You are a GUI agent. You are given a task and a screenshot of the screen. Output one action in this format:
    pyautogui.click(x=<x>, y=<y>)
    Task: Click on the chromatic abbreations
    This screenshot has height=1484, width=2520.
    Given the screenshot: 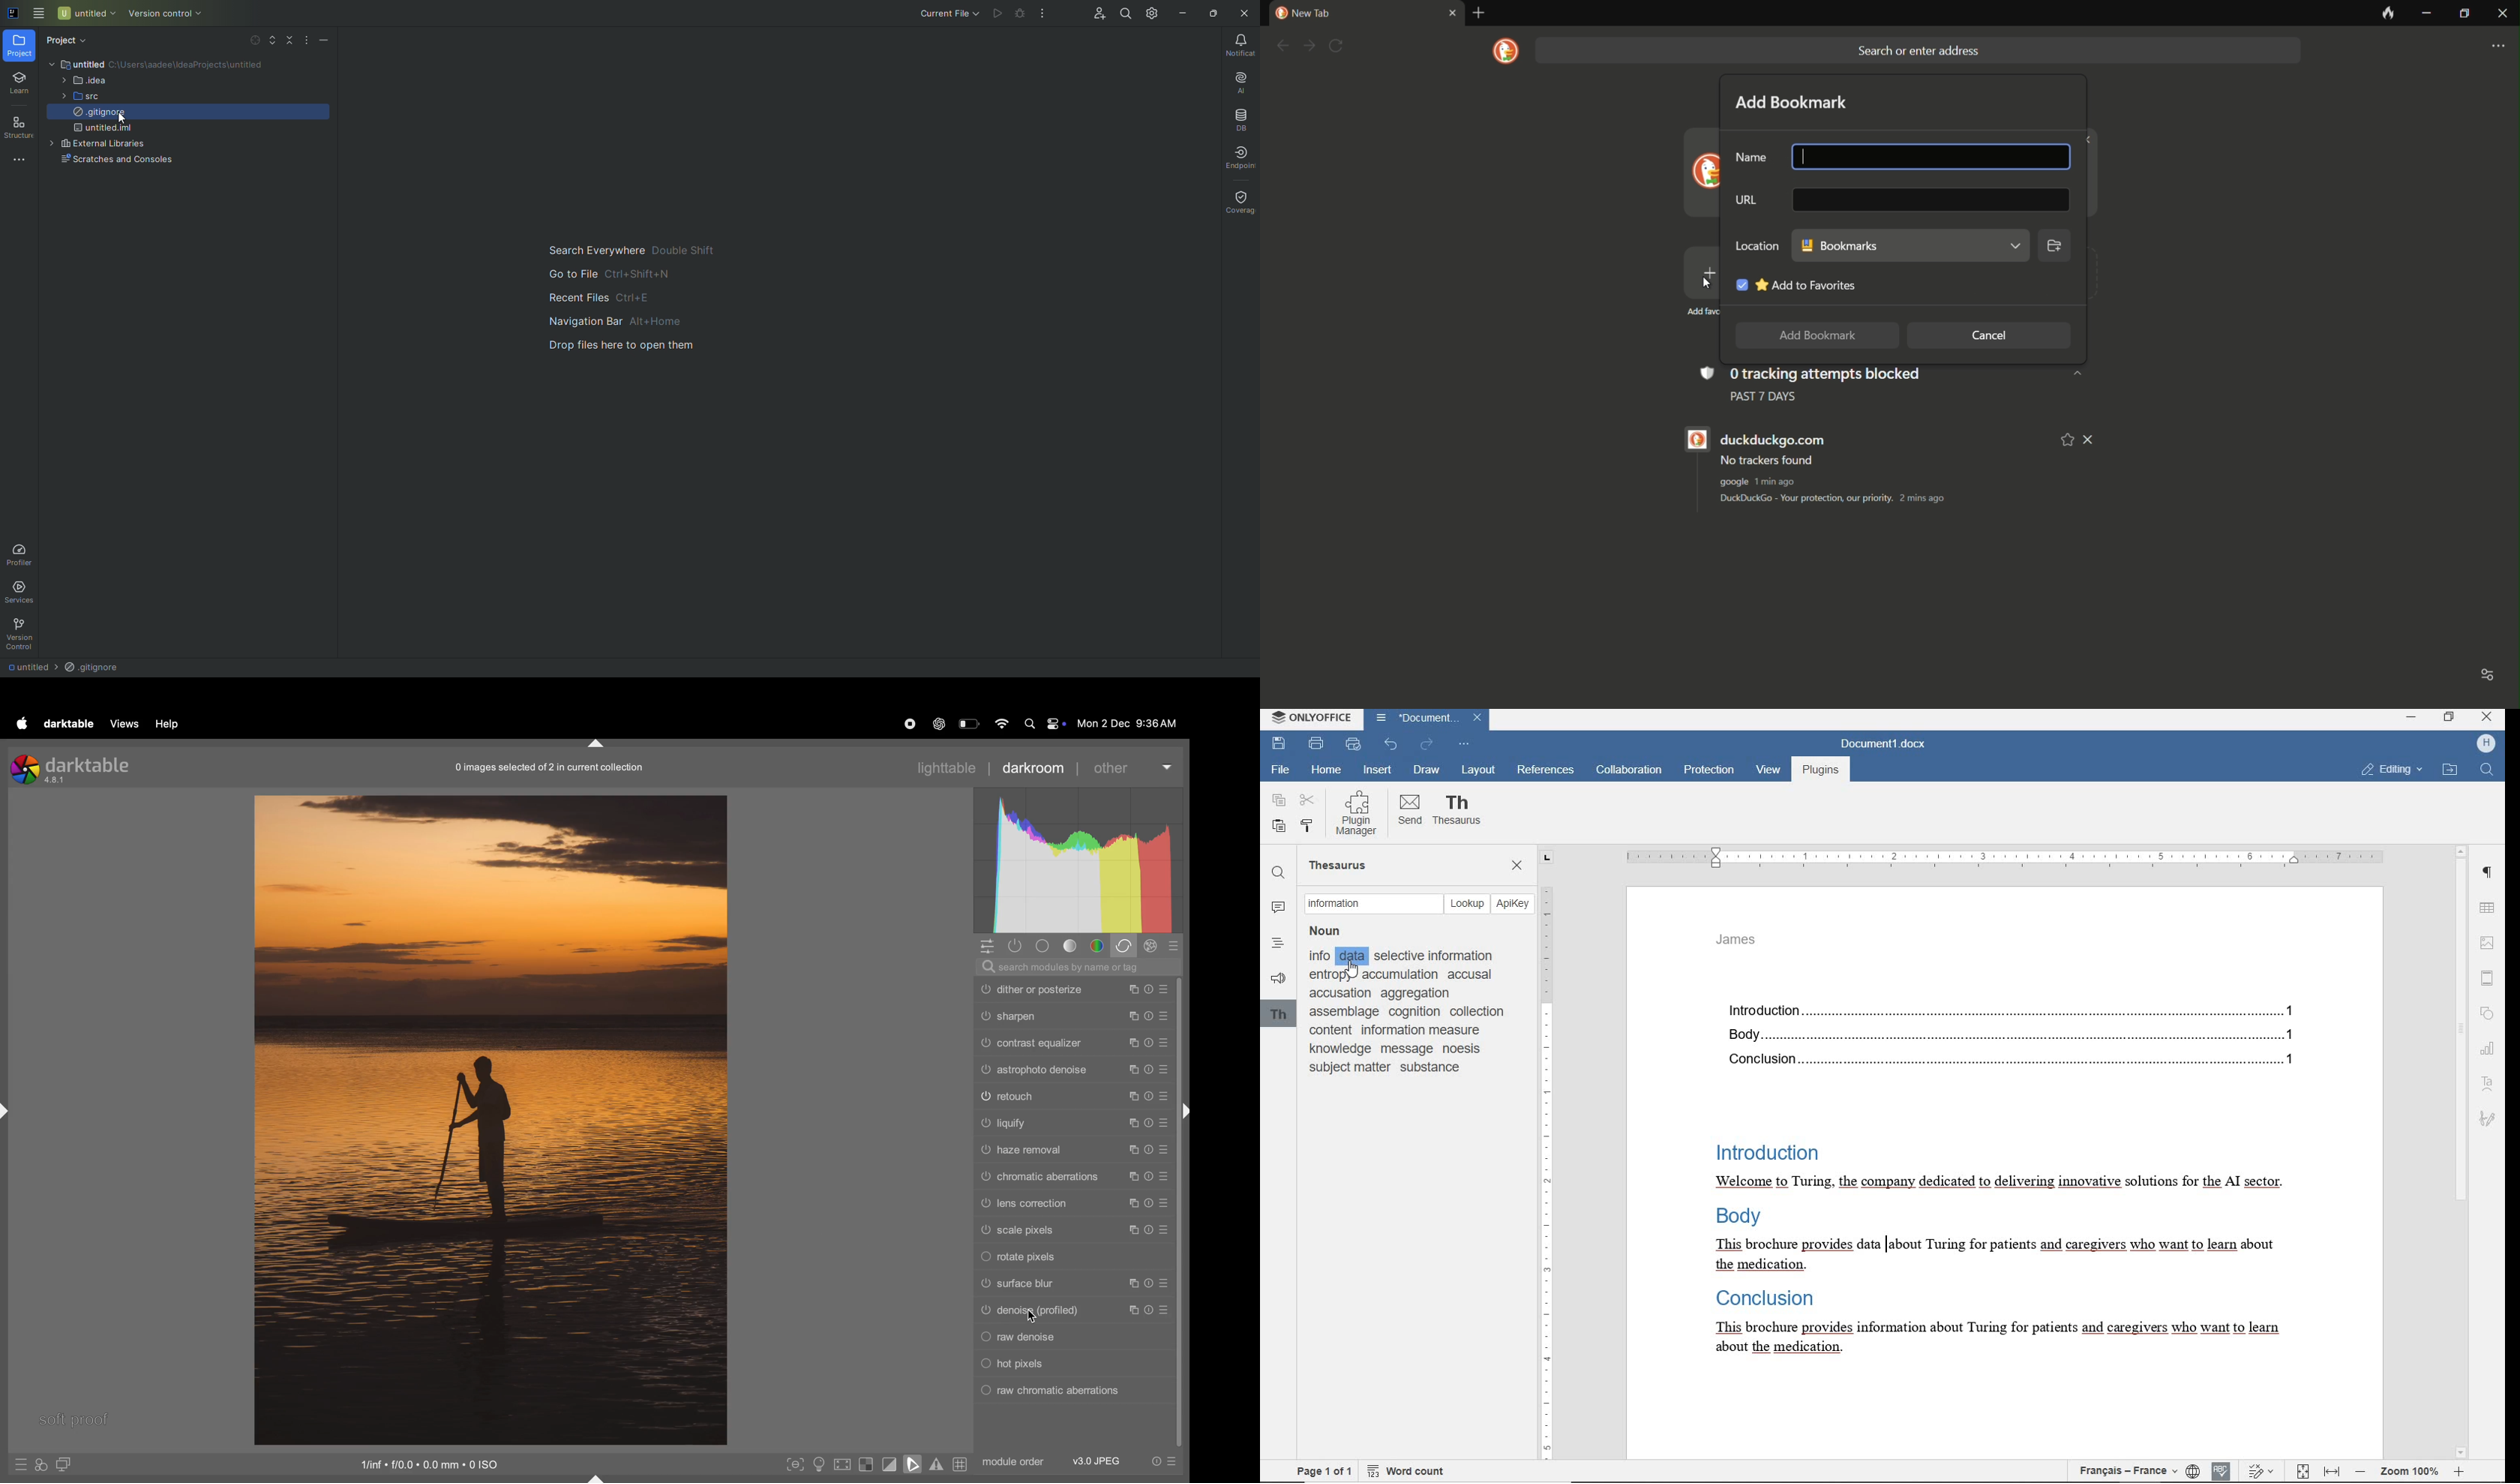 What is the action you would take?
    pyautogui.click(x=1074, y=1176)
    